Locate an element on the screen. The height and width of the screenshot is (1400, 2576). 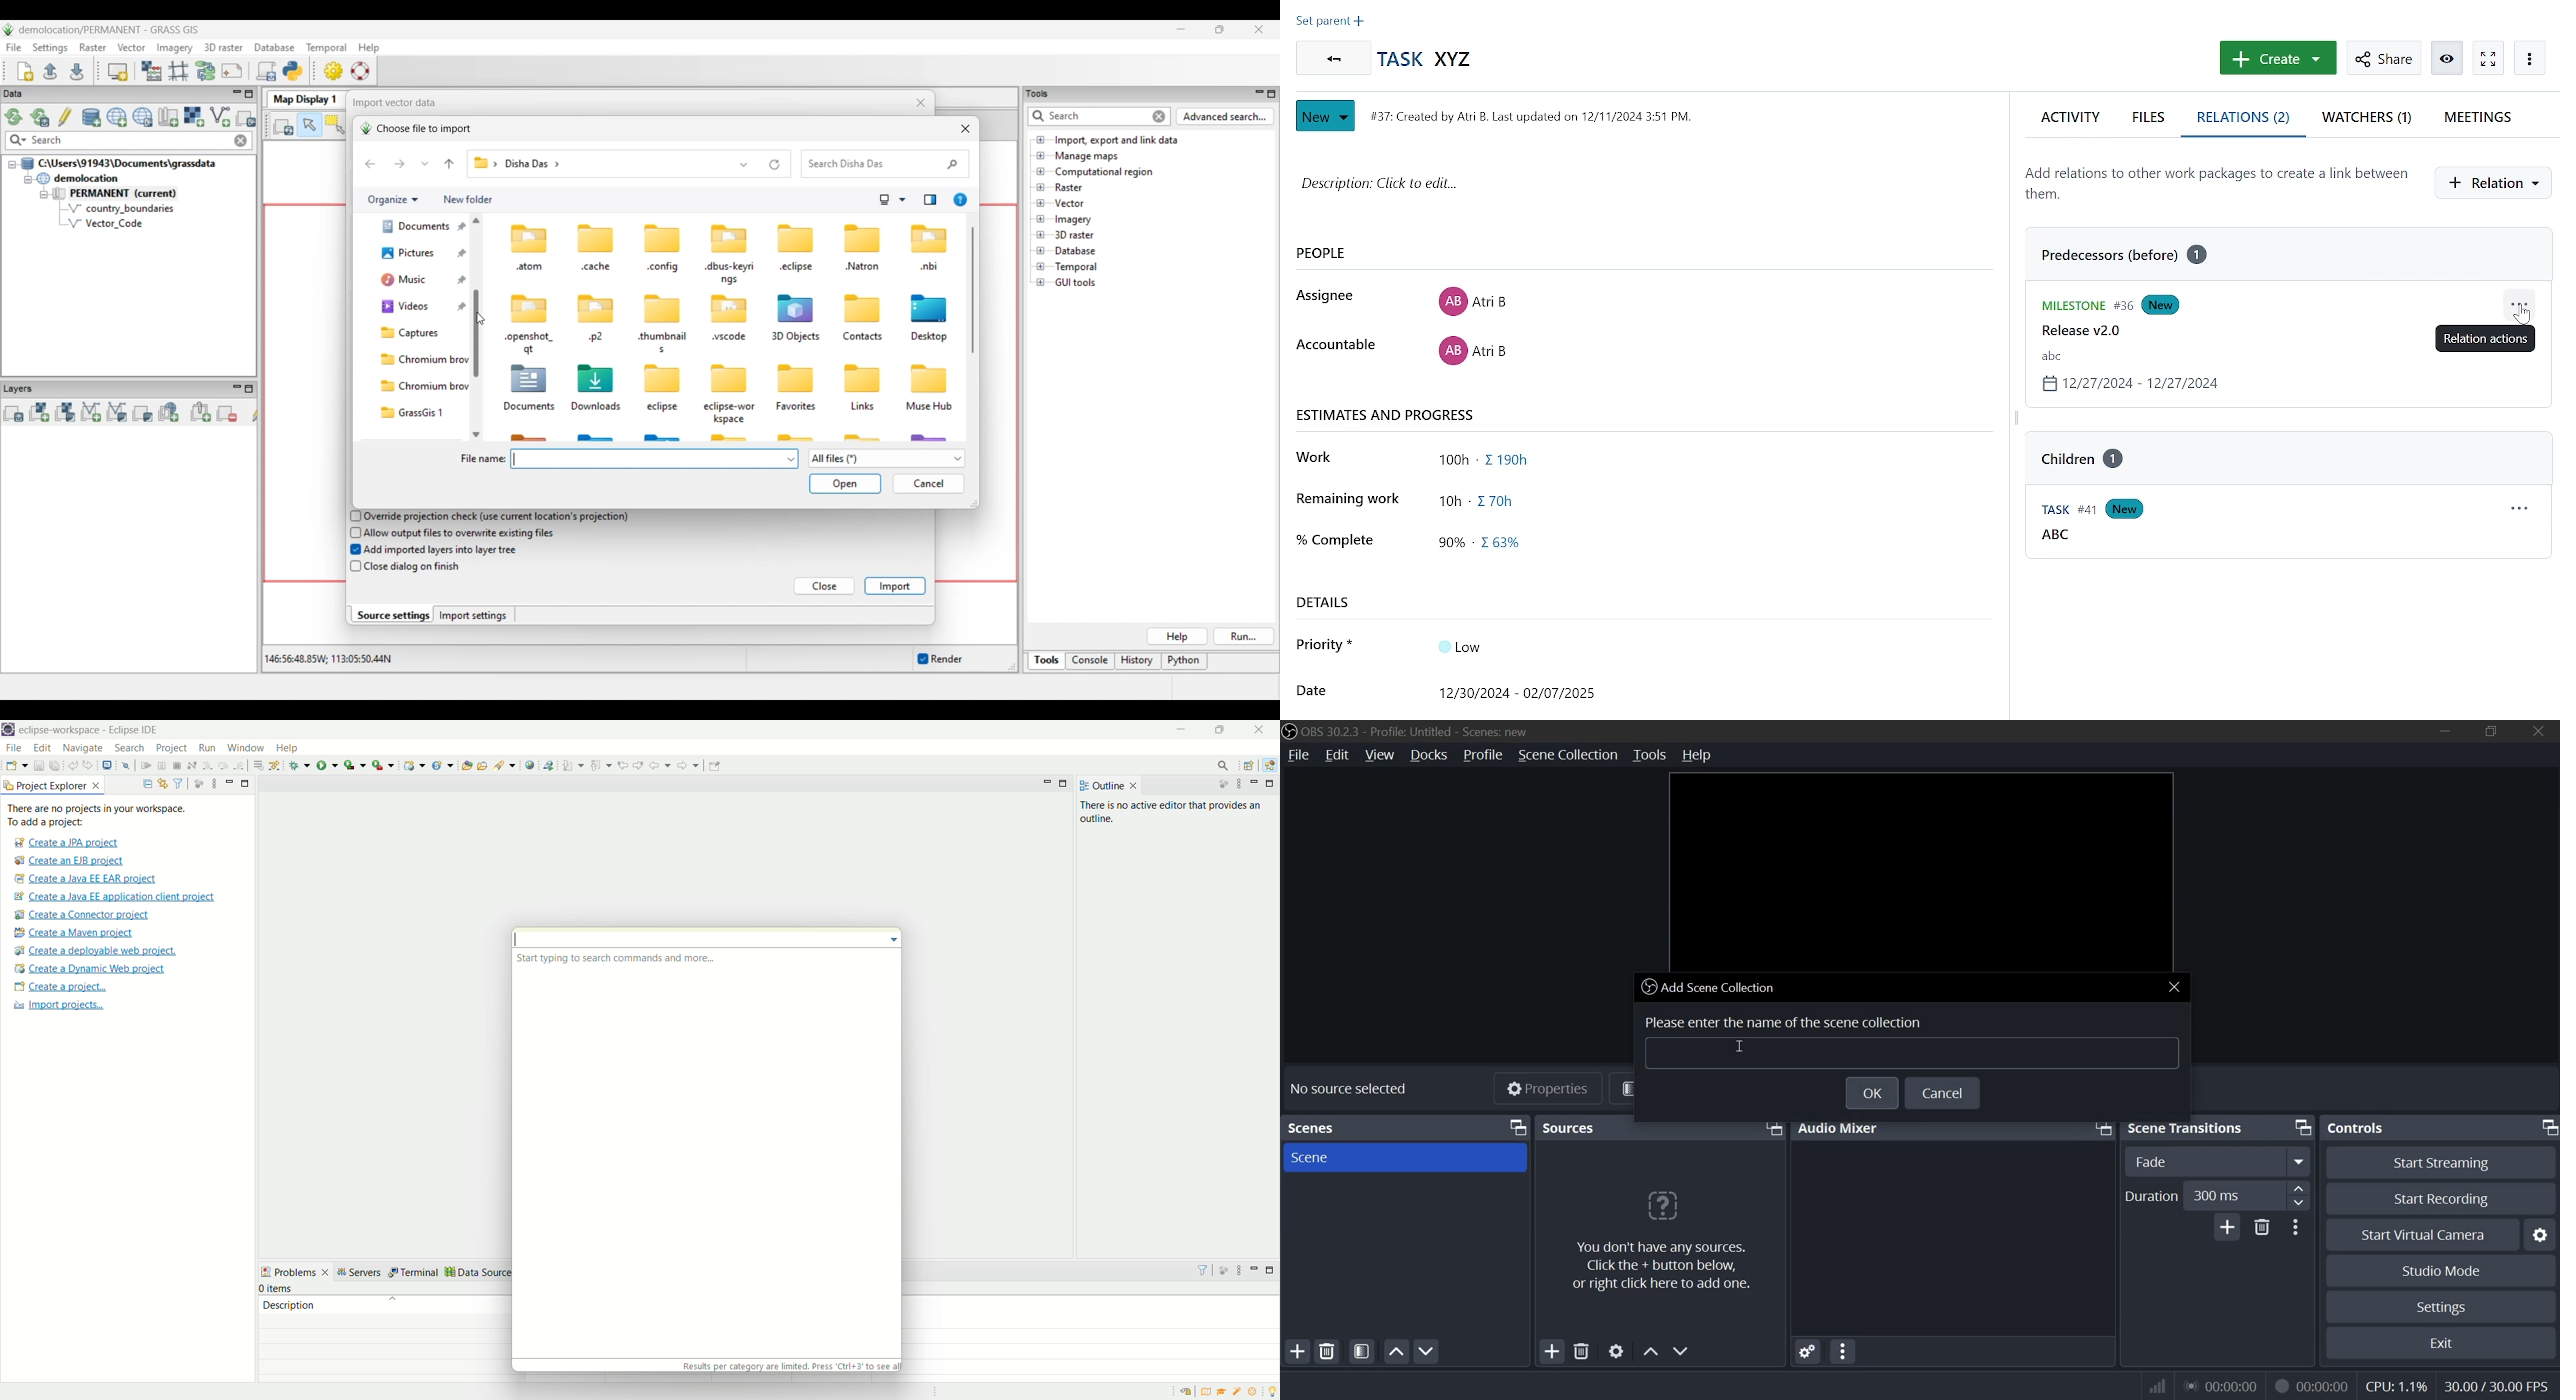
link with editor is located at coordinates (163, 782).